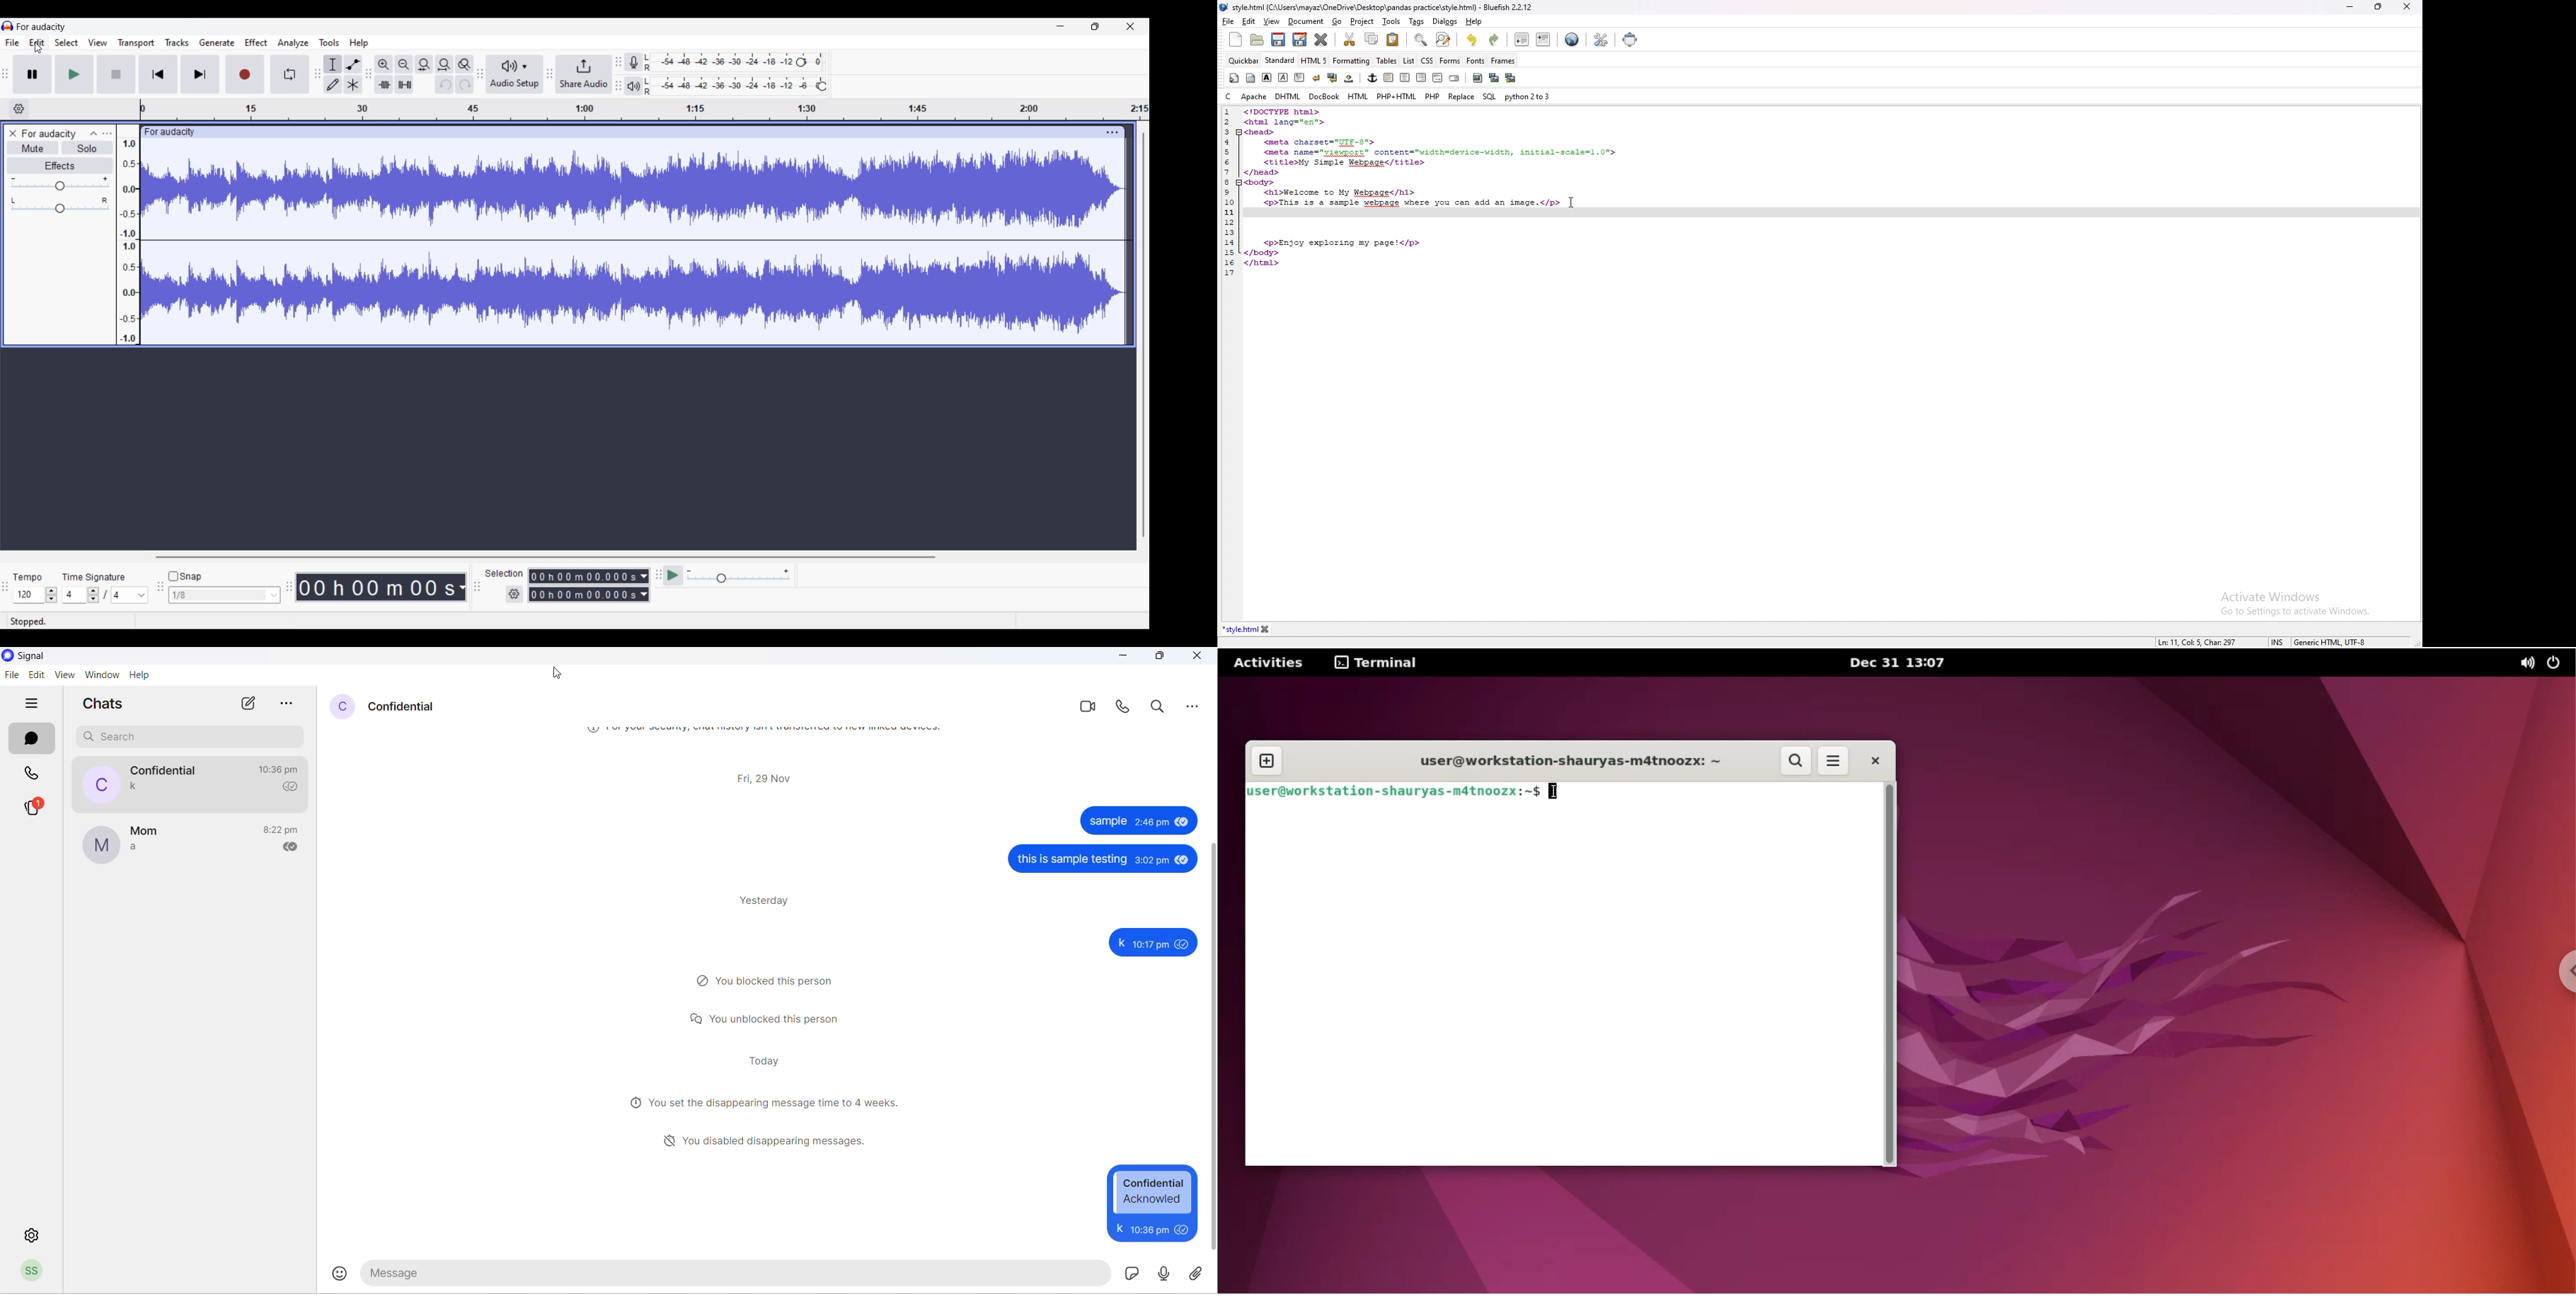 This screenshot has height=1316, width=2576. What do you see at coordinates (200, 74) in the screenshot?
I see `Skip/Select to end` at bounding box center [200, 74].